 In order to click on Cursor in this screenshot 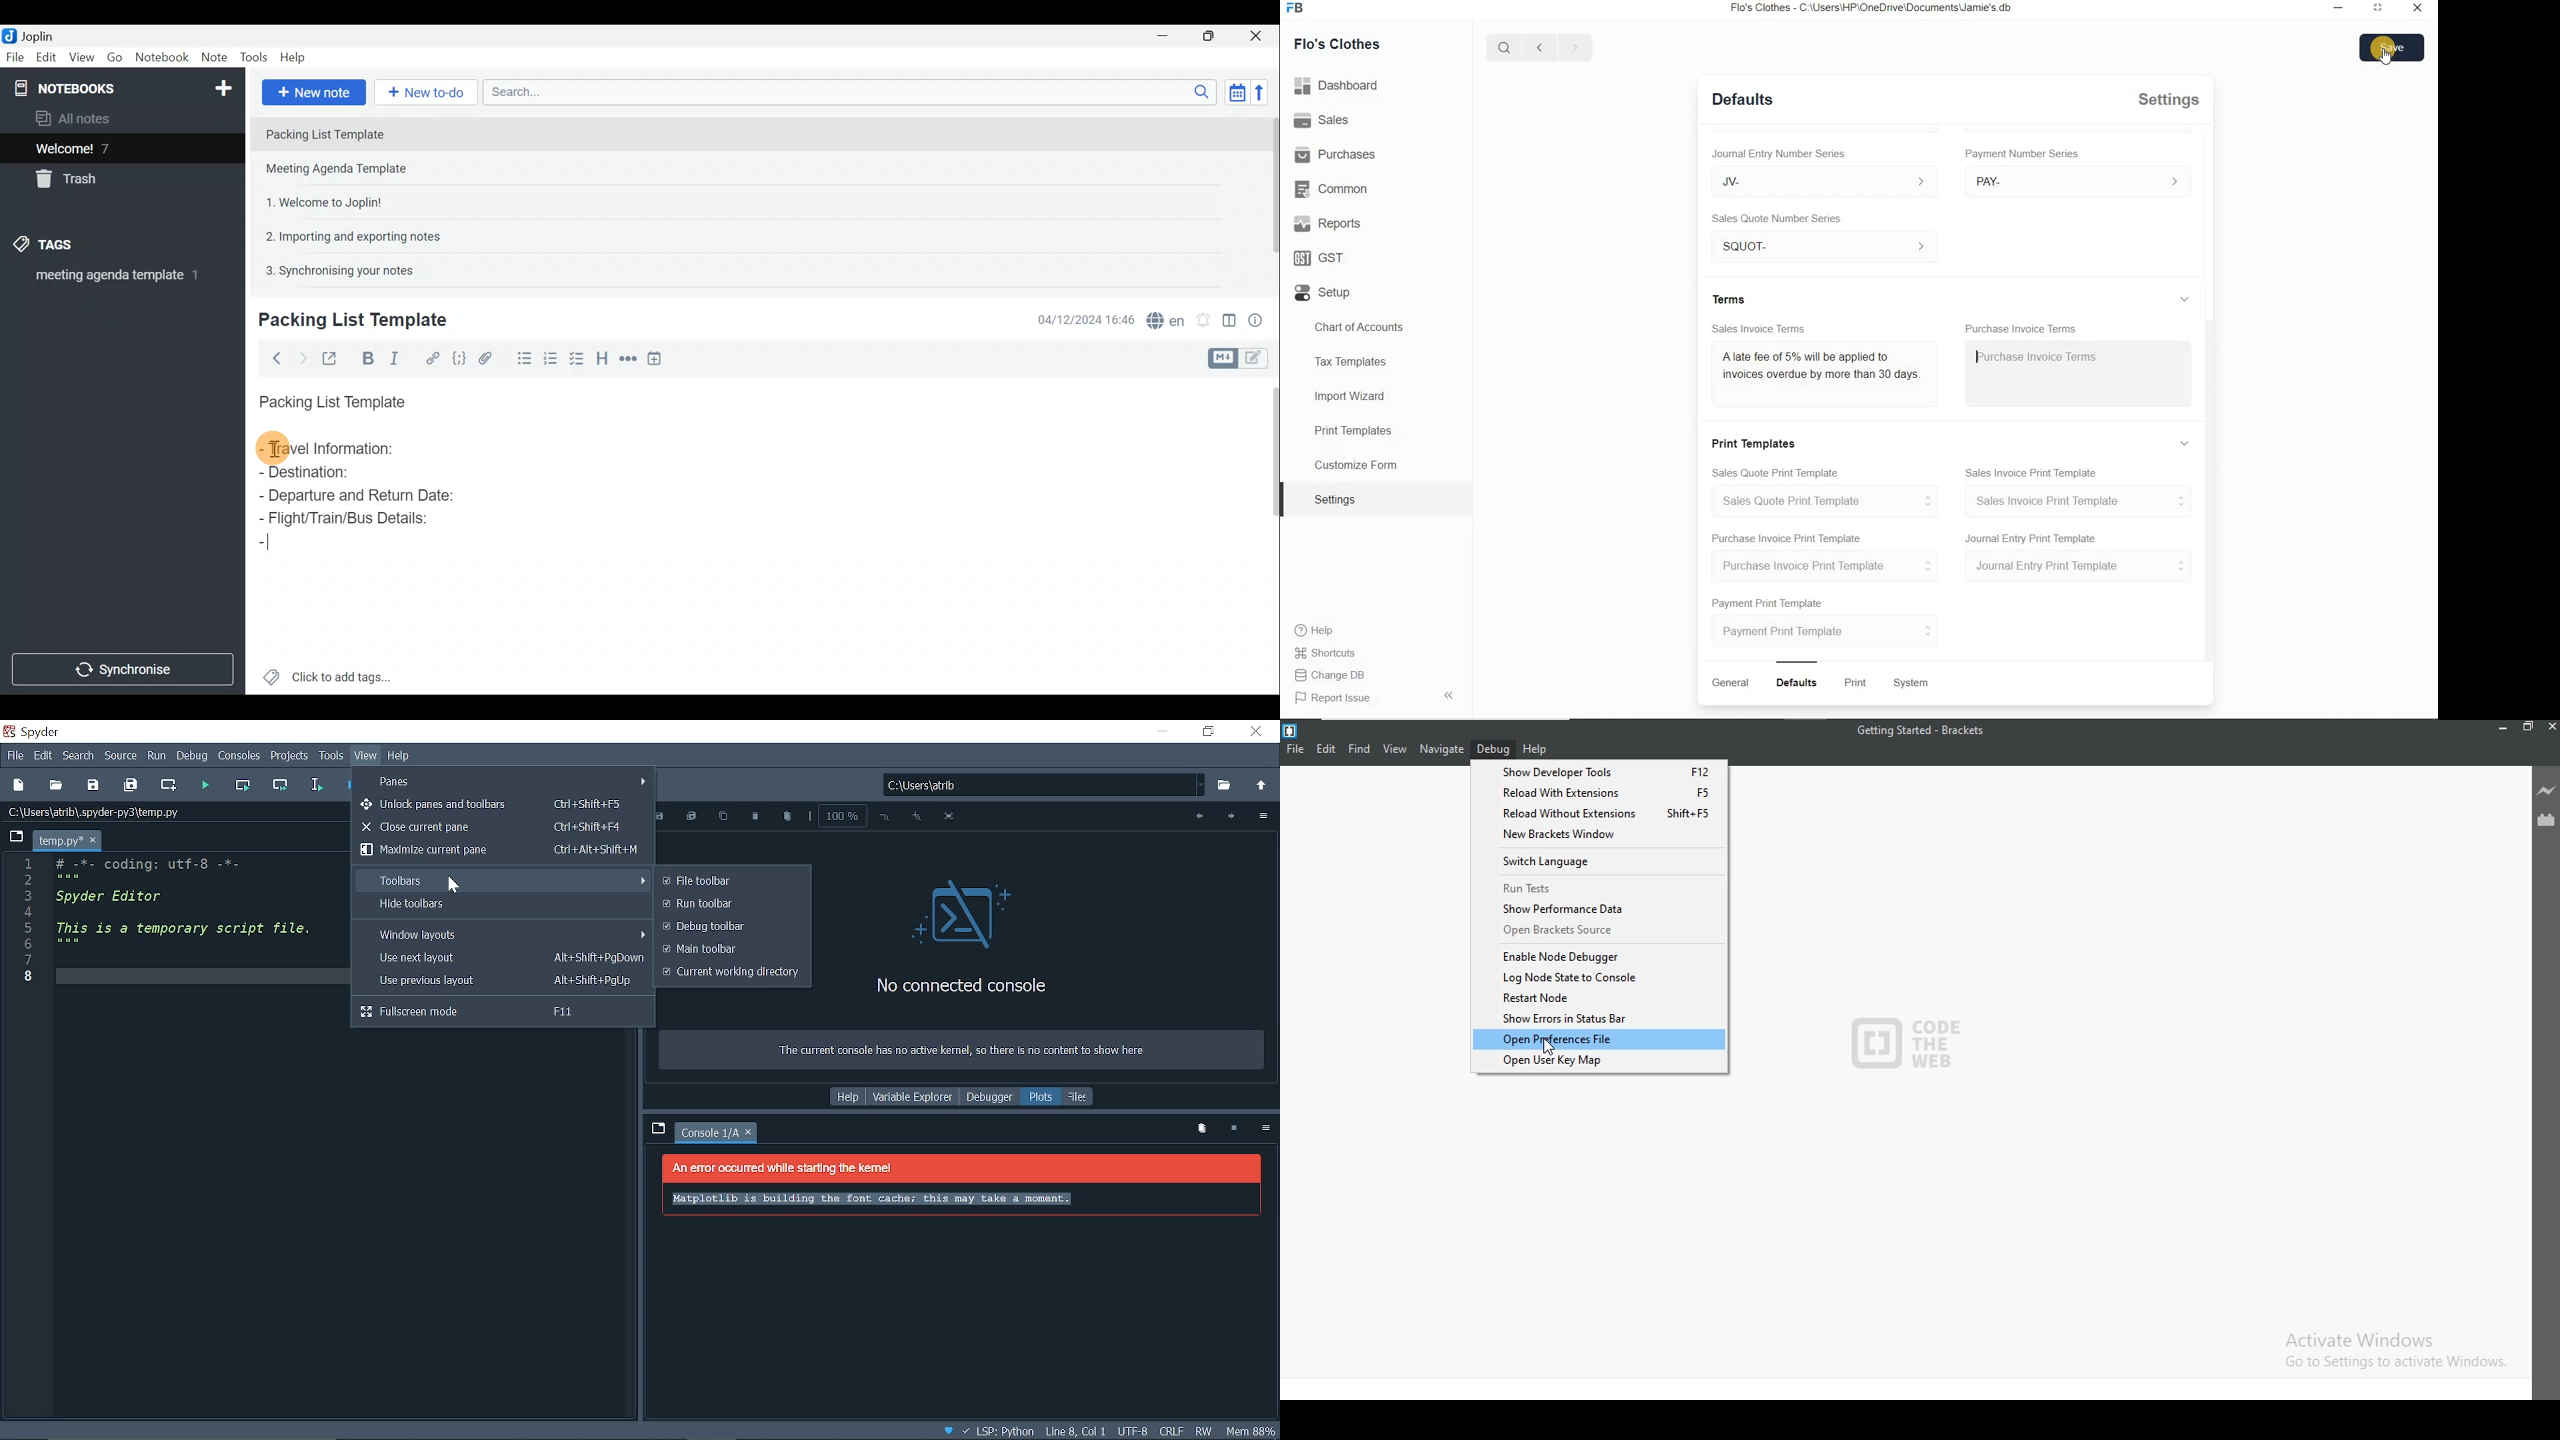, I will do `click(275, 547)`.